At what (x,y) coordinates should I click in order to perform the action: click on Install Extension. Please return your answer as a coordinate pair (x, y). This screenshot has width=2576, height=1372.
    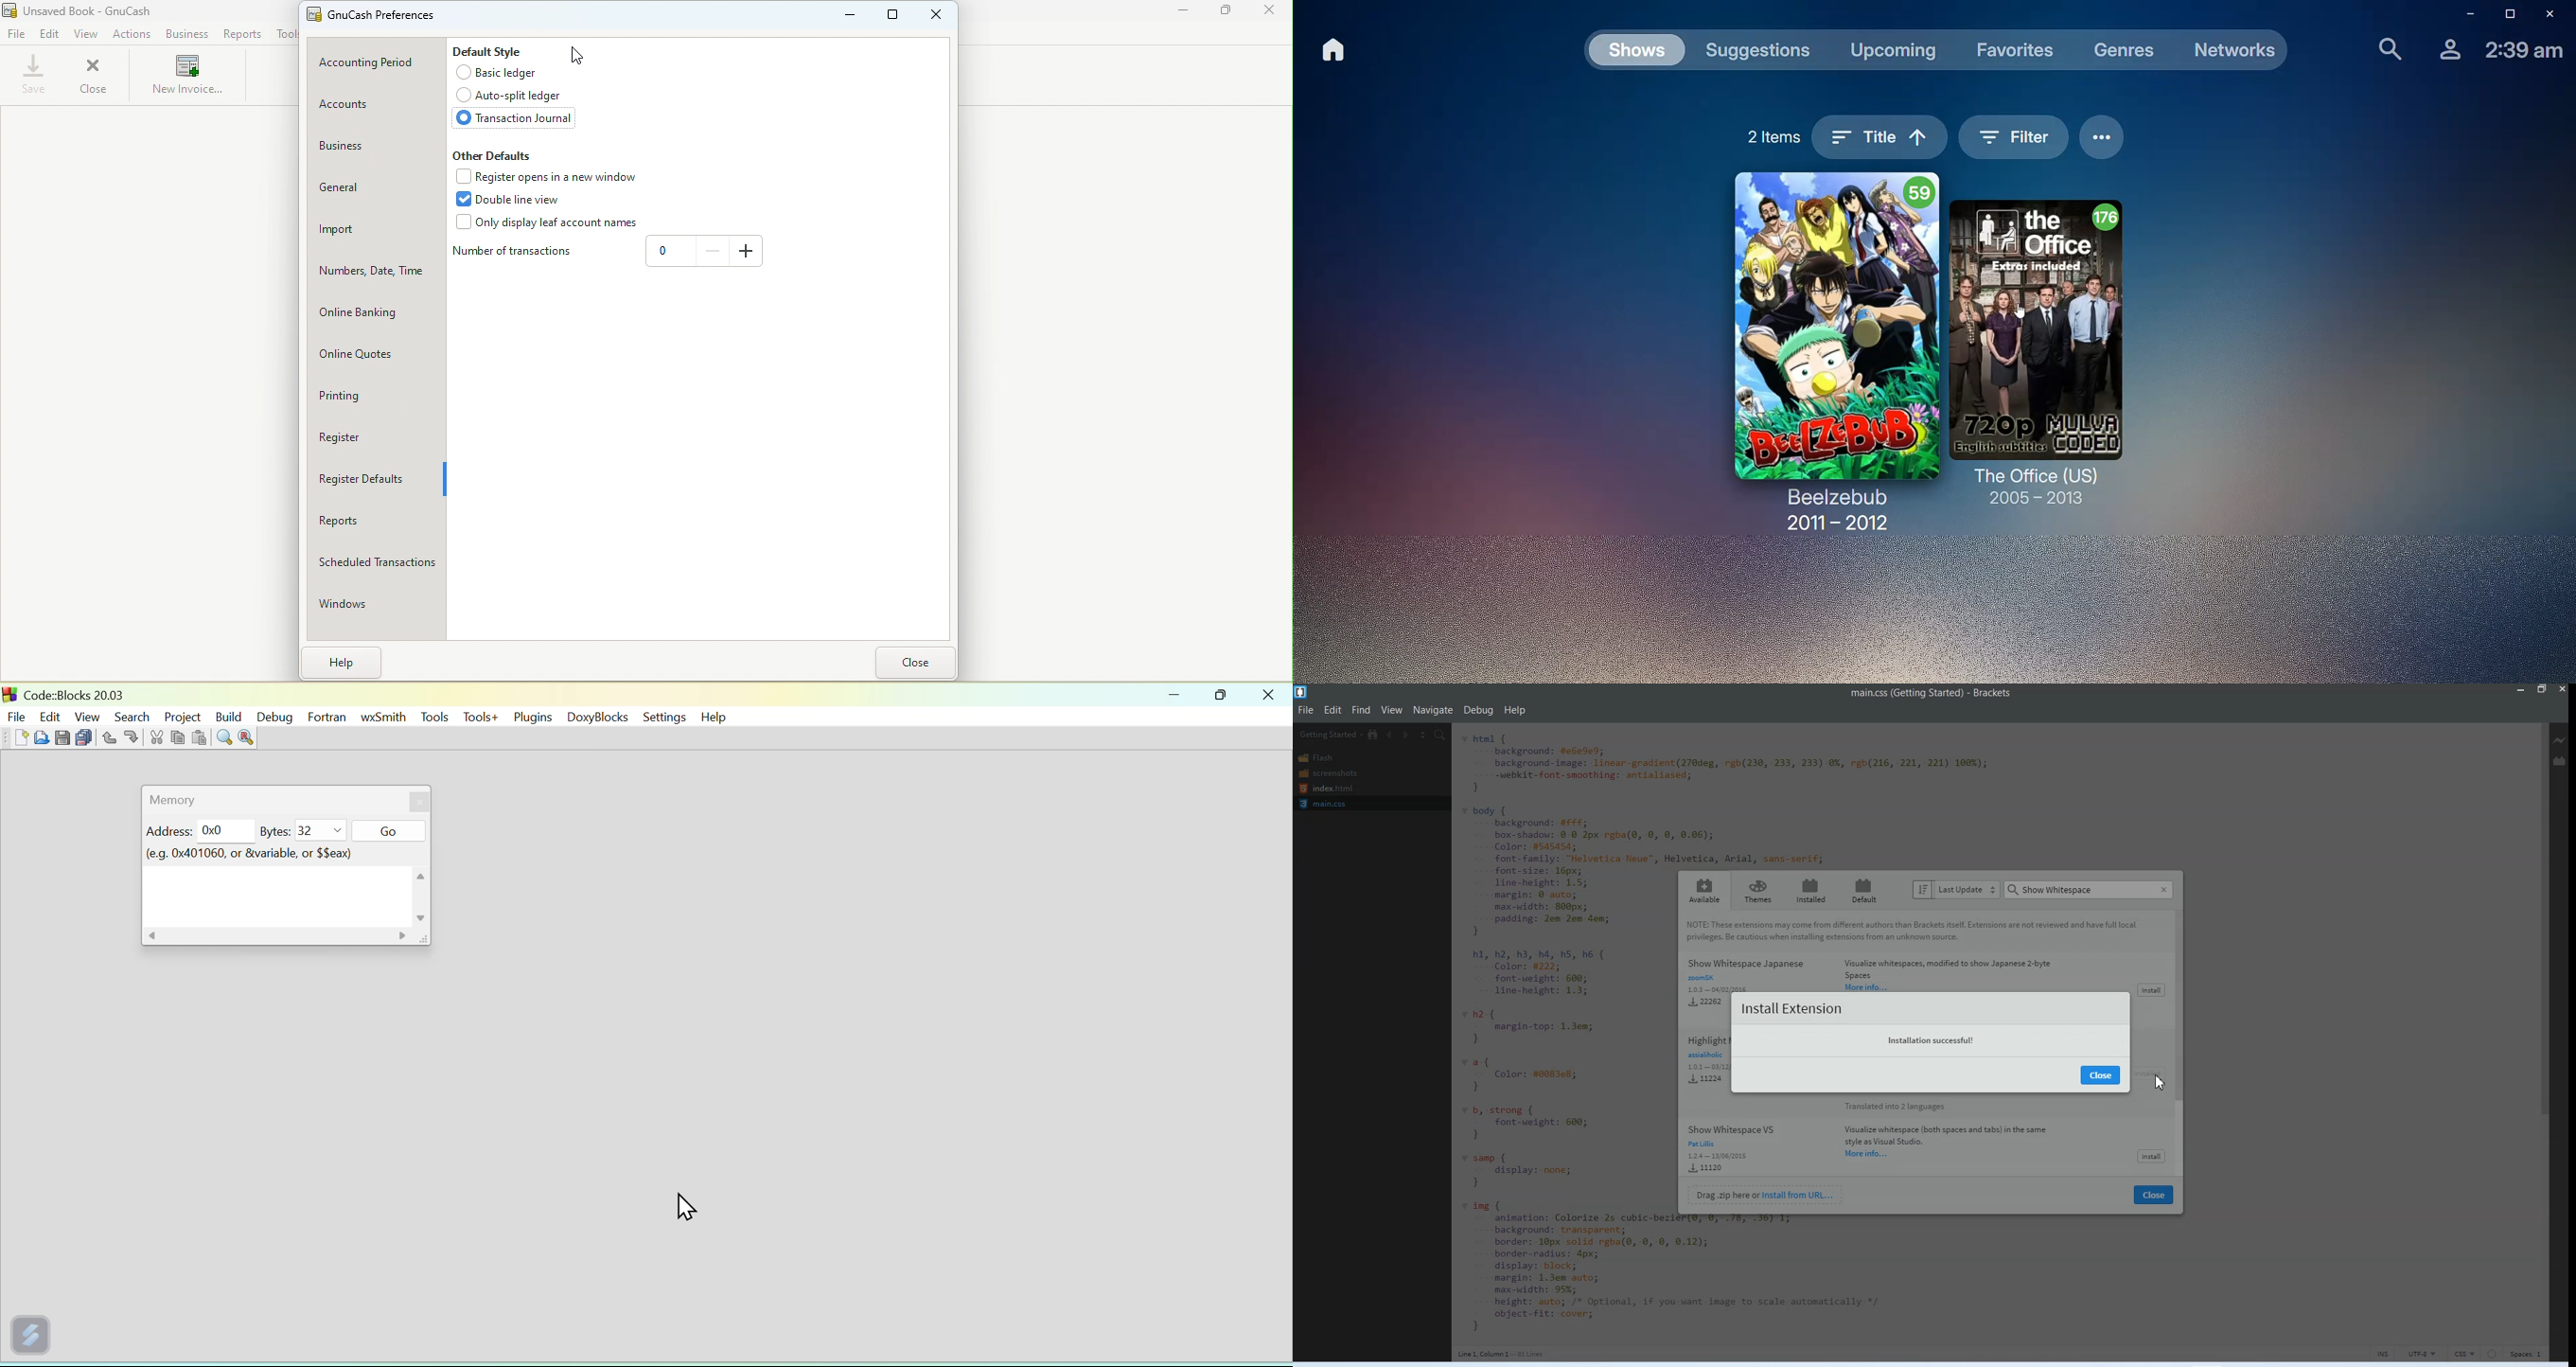
    Looking at the image, I should click on (1794, 1008).